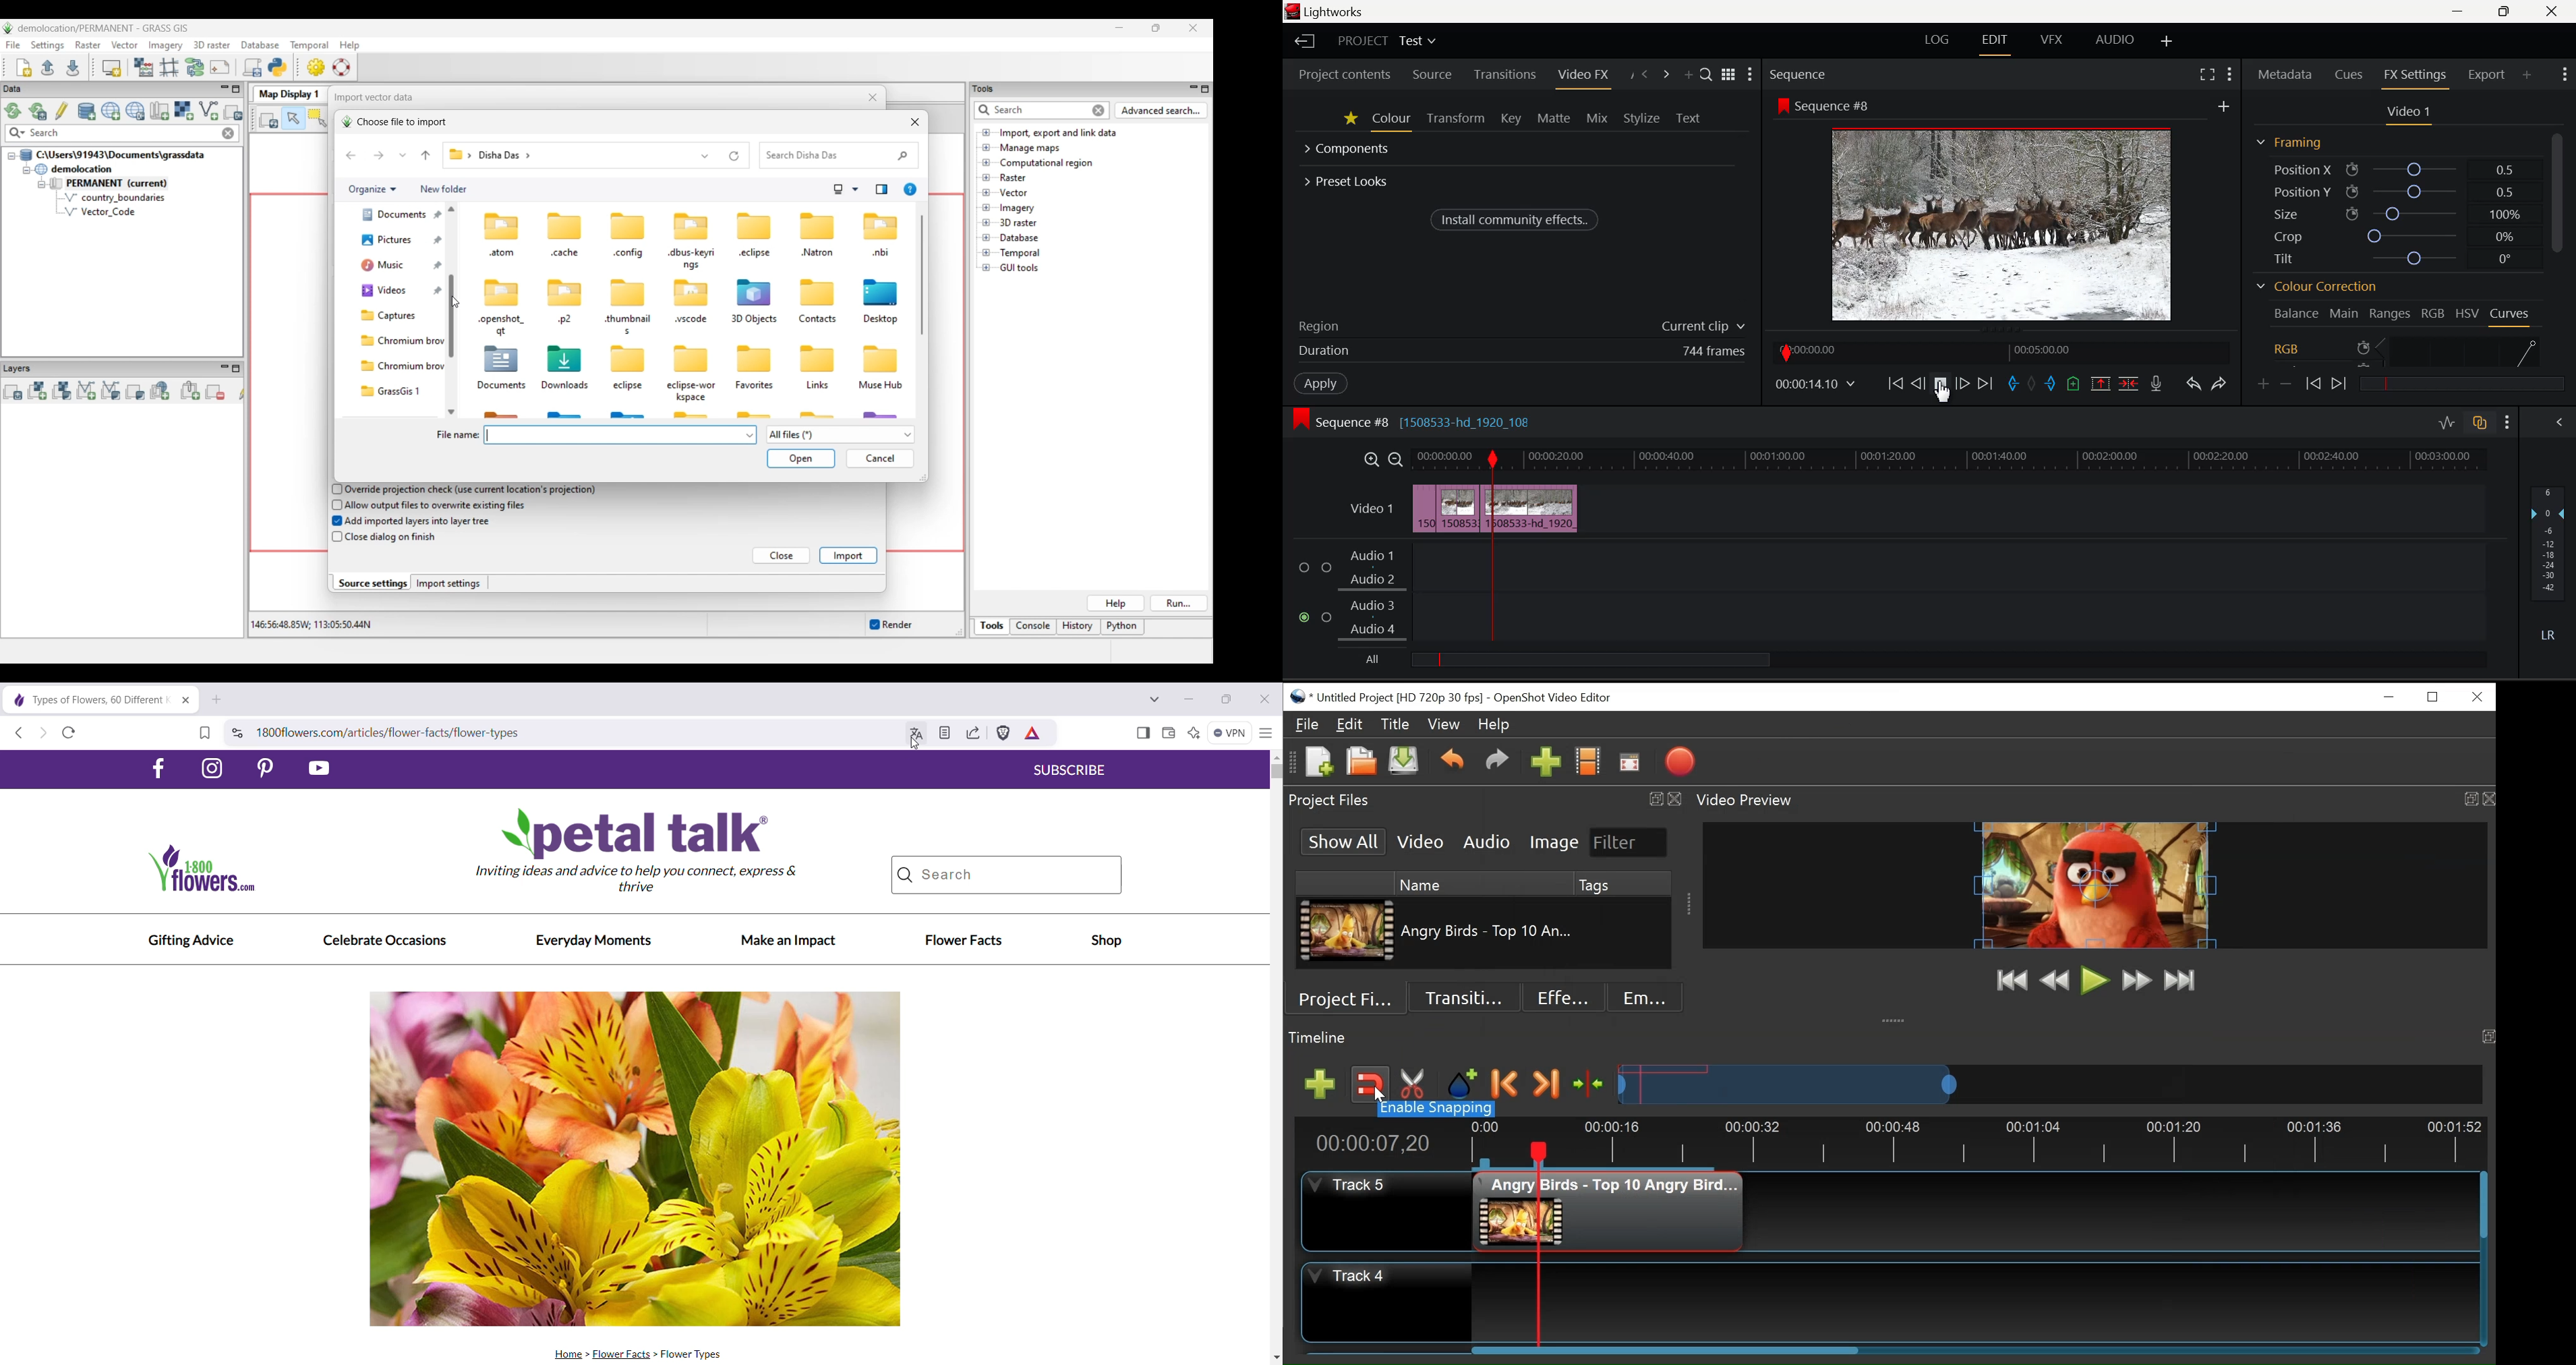 The width and height of the screenshot is (2576, 1372). I want to click on LOG Layout, so click(1937, 40).